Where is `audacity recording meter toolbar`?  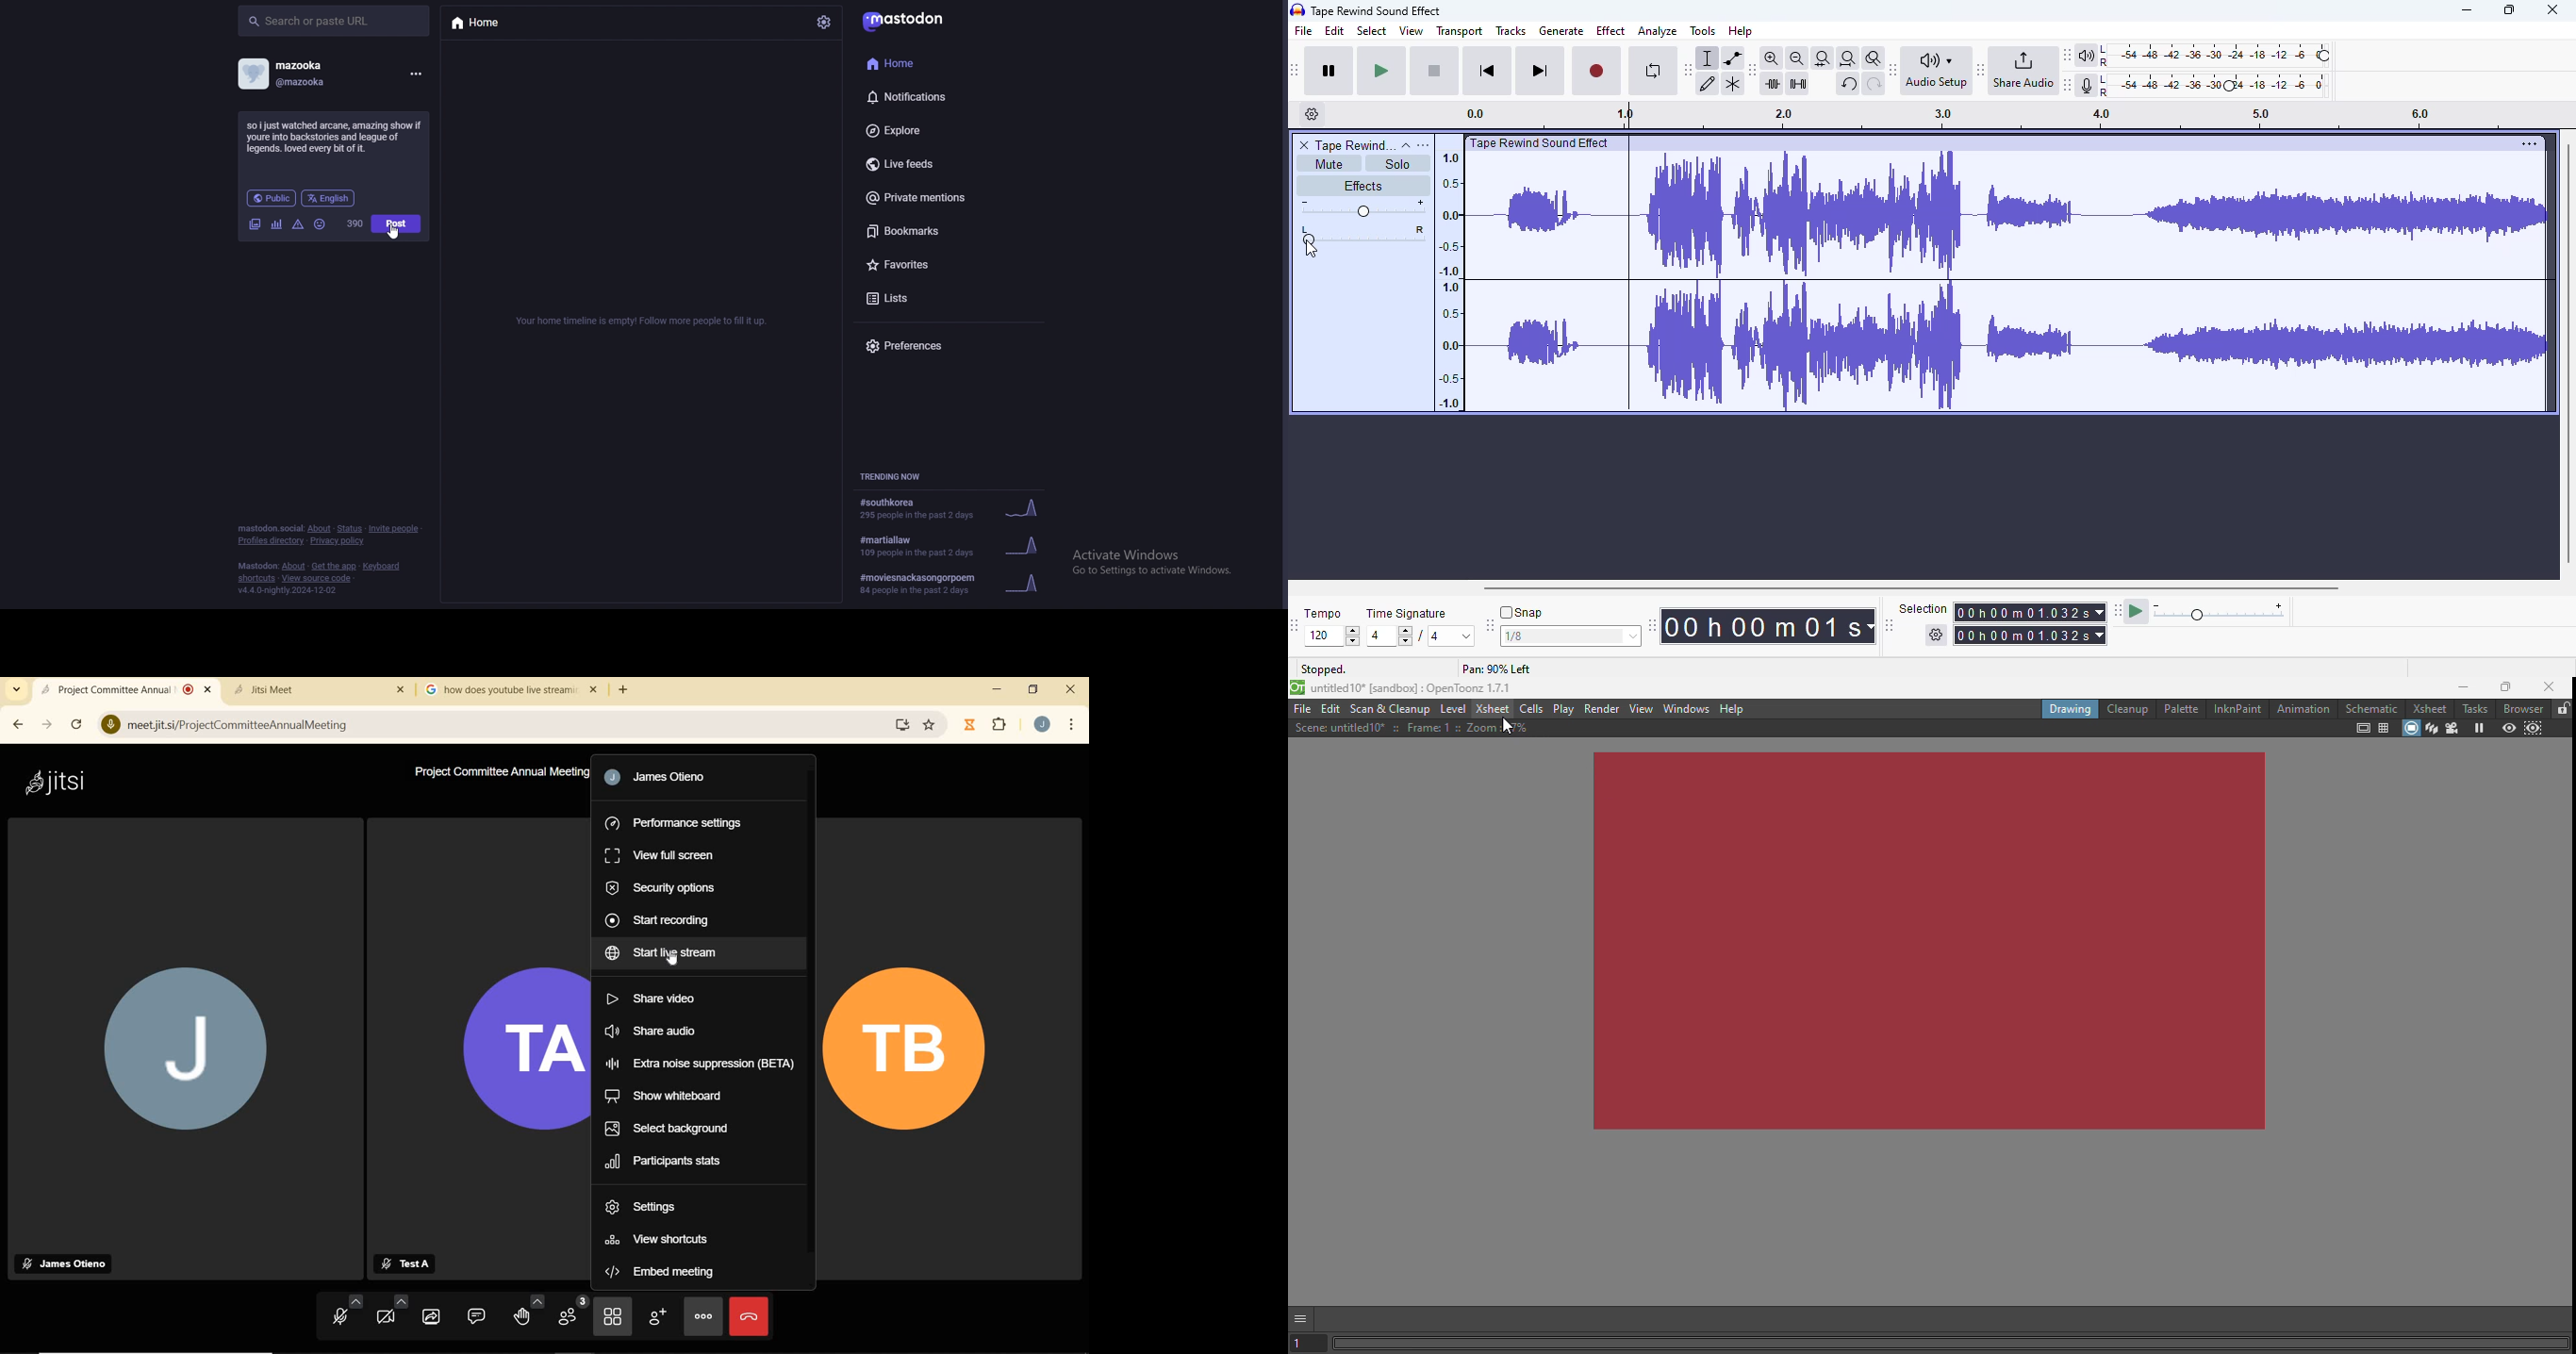
audacity recording meter toolbar is located at coordinates (2068, 85).